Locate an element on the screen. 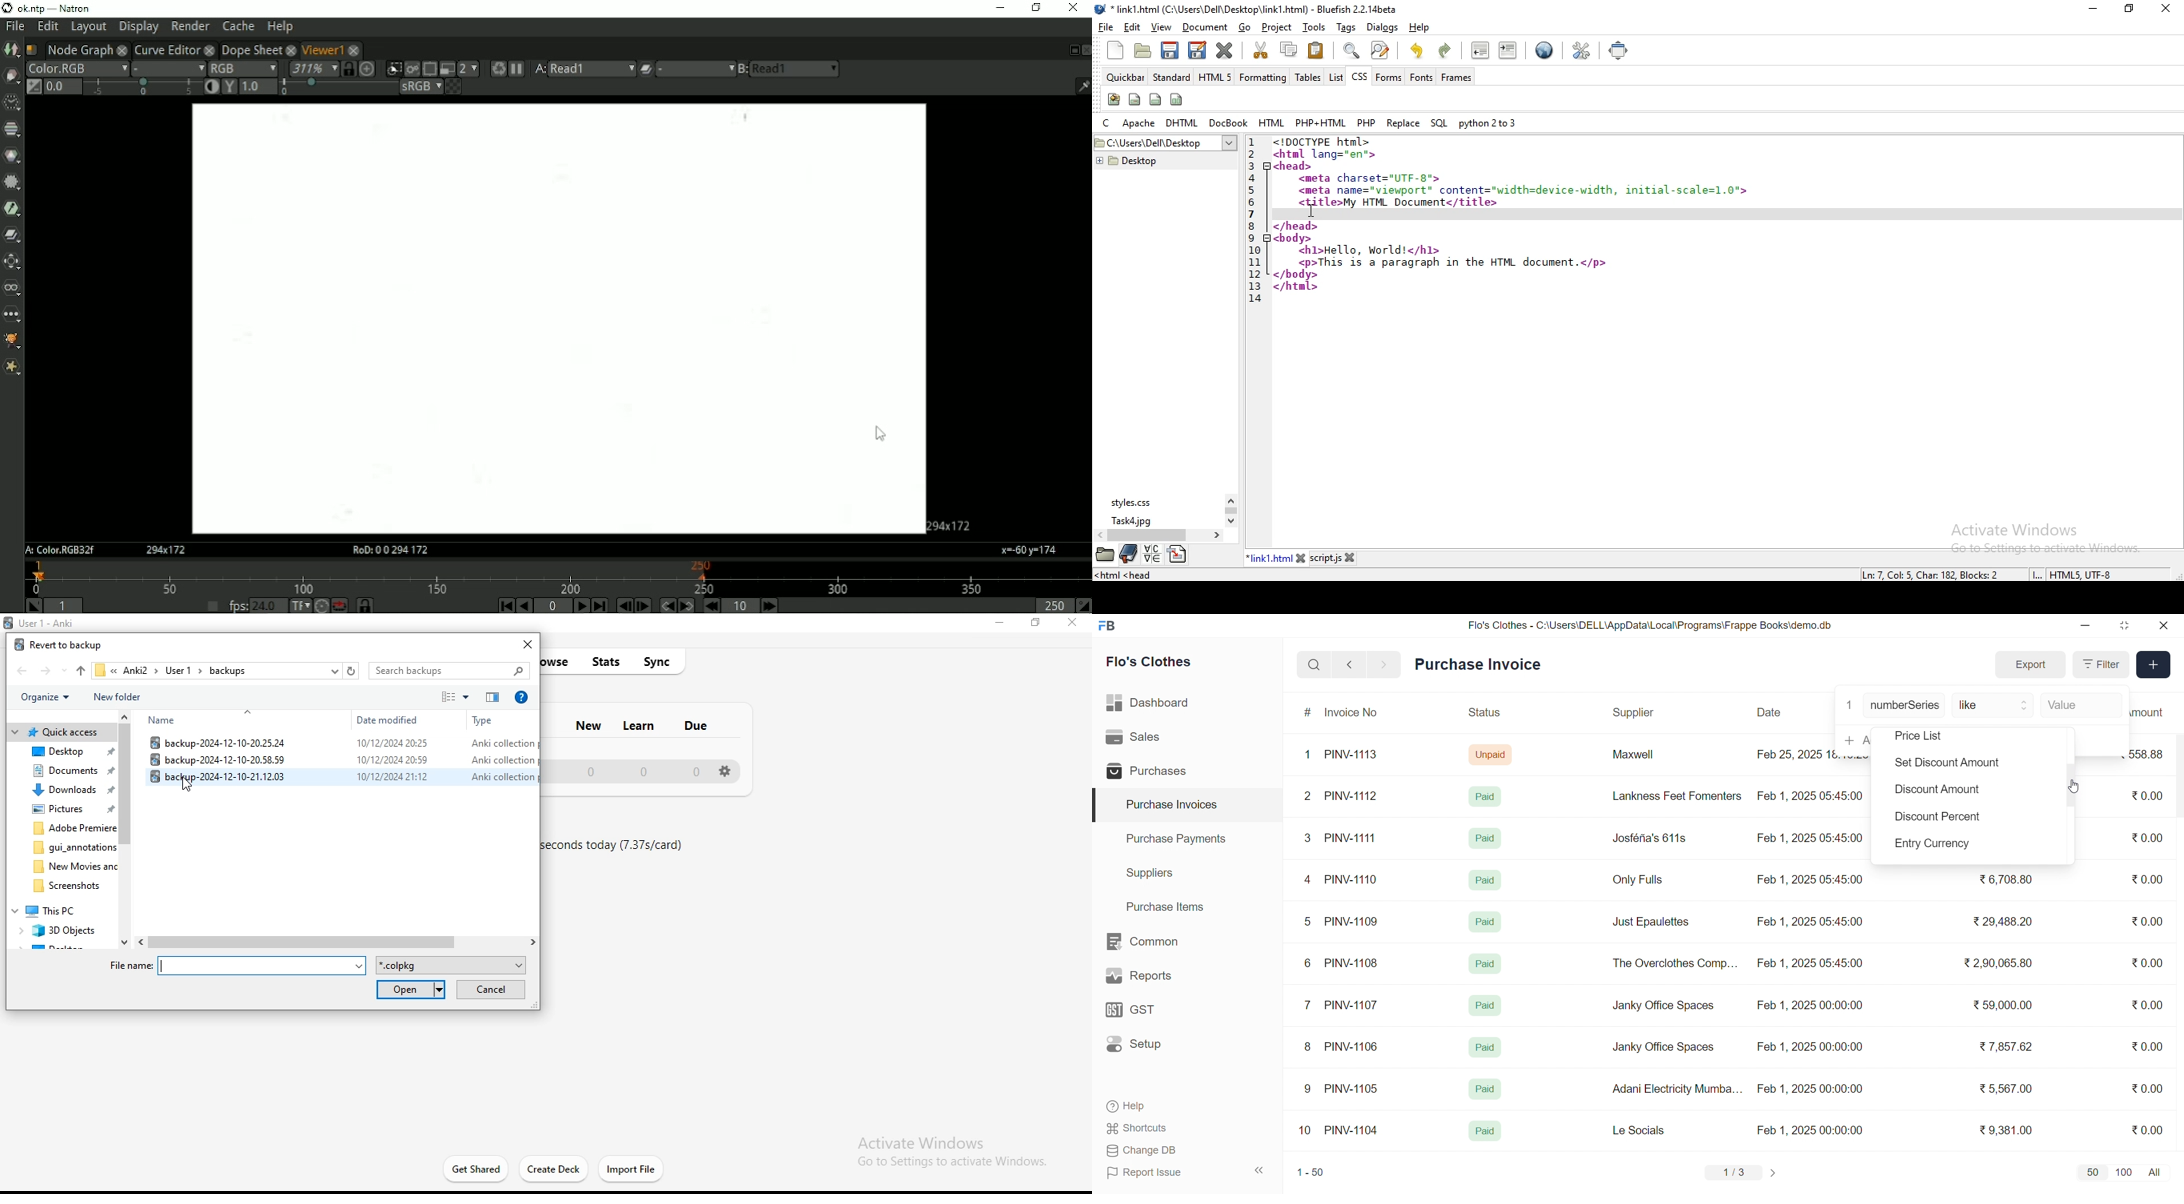 The image size is (2184, 1204). Feb 25, 2025 18:16:25 is located at coordinates (1794, 754).